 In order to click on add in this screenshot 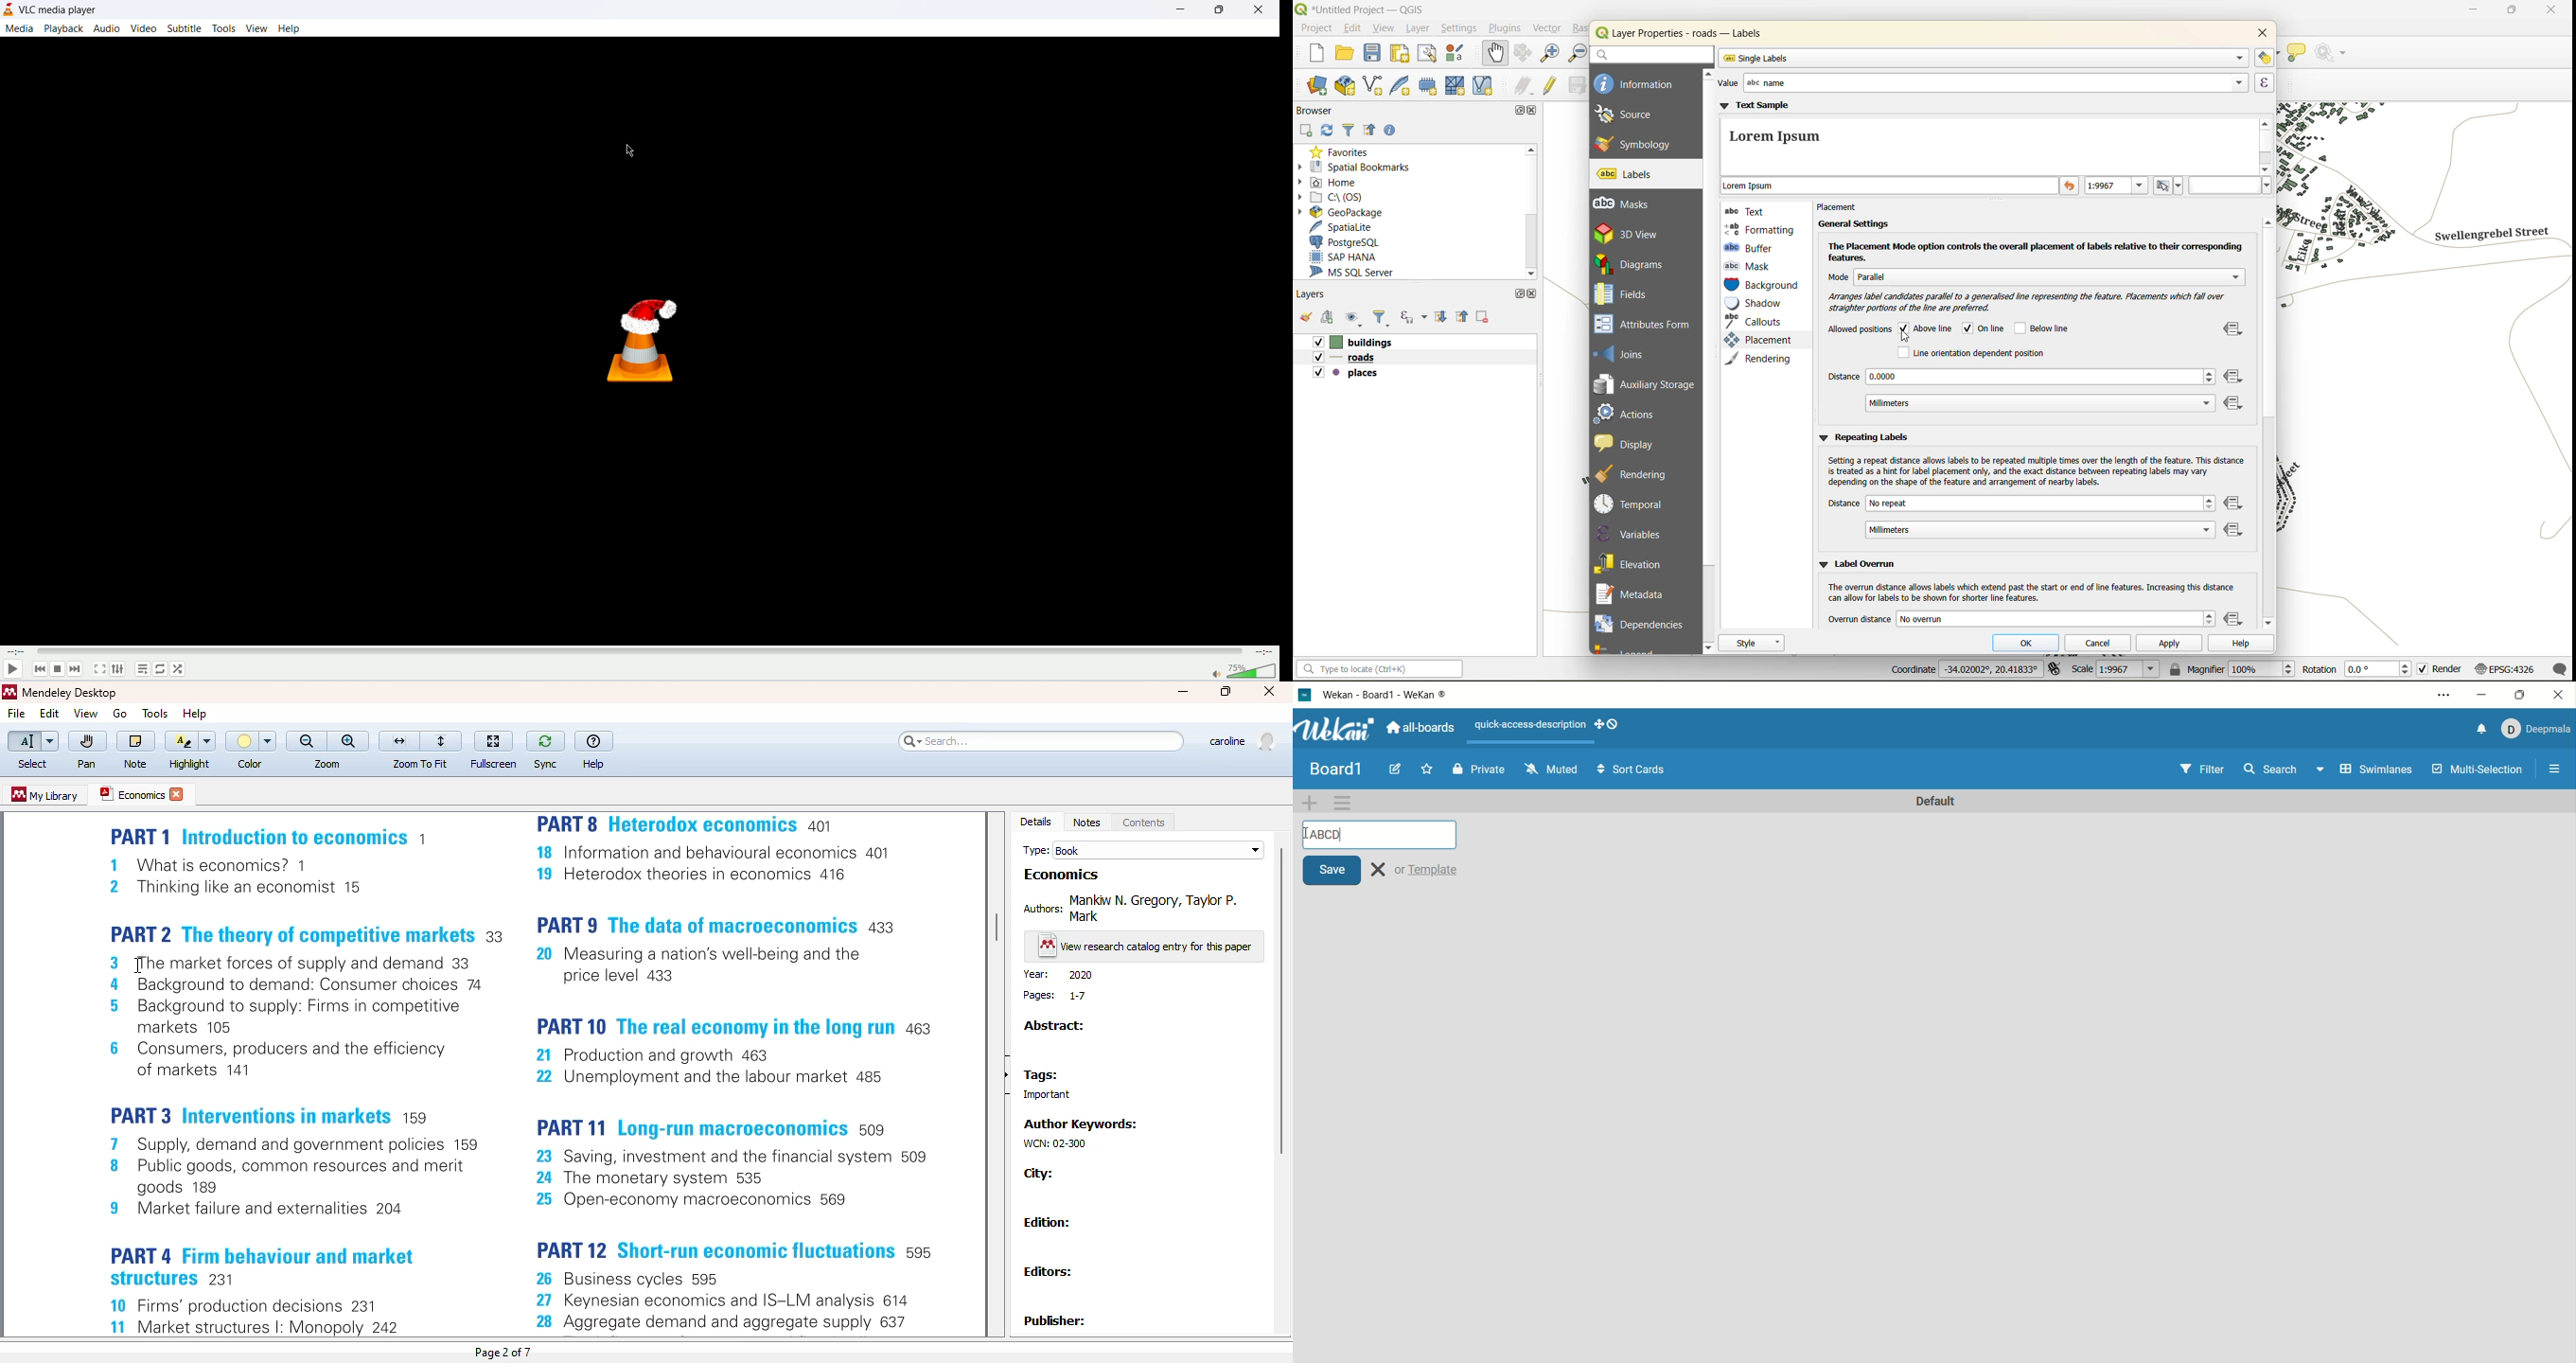, I will do `click(1307, 131)`.